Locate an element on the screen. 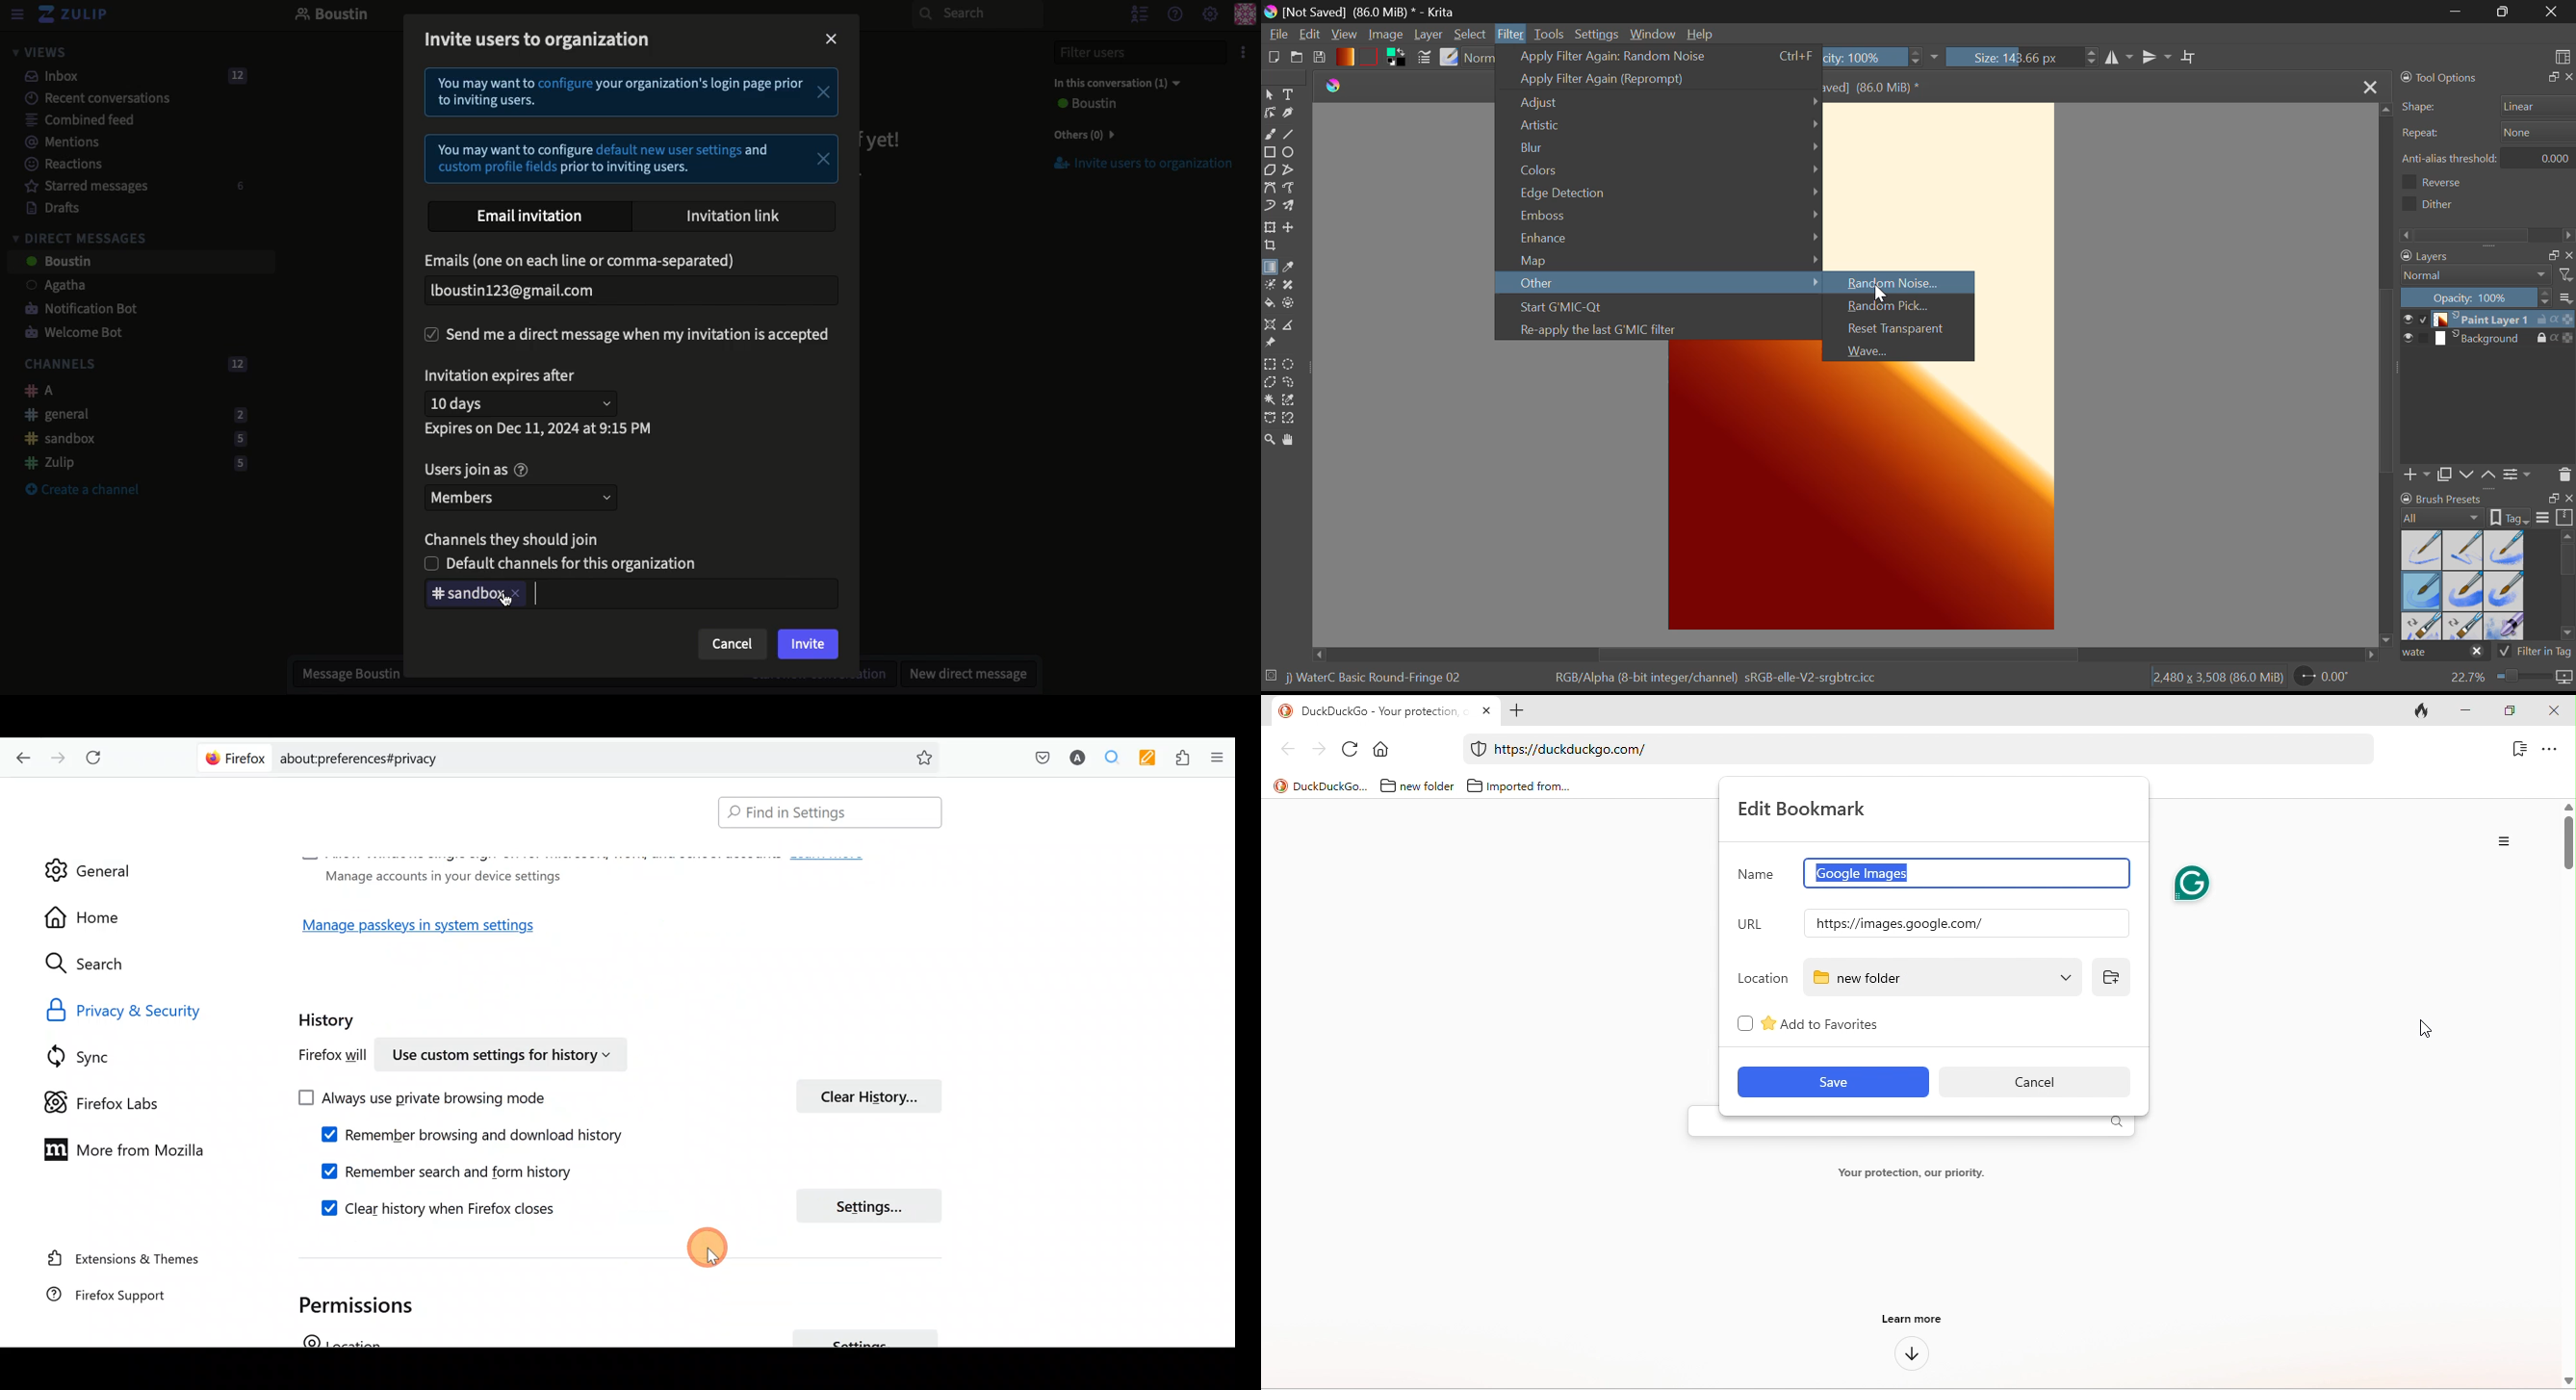  Email  is located at coordinates (584, 262).